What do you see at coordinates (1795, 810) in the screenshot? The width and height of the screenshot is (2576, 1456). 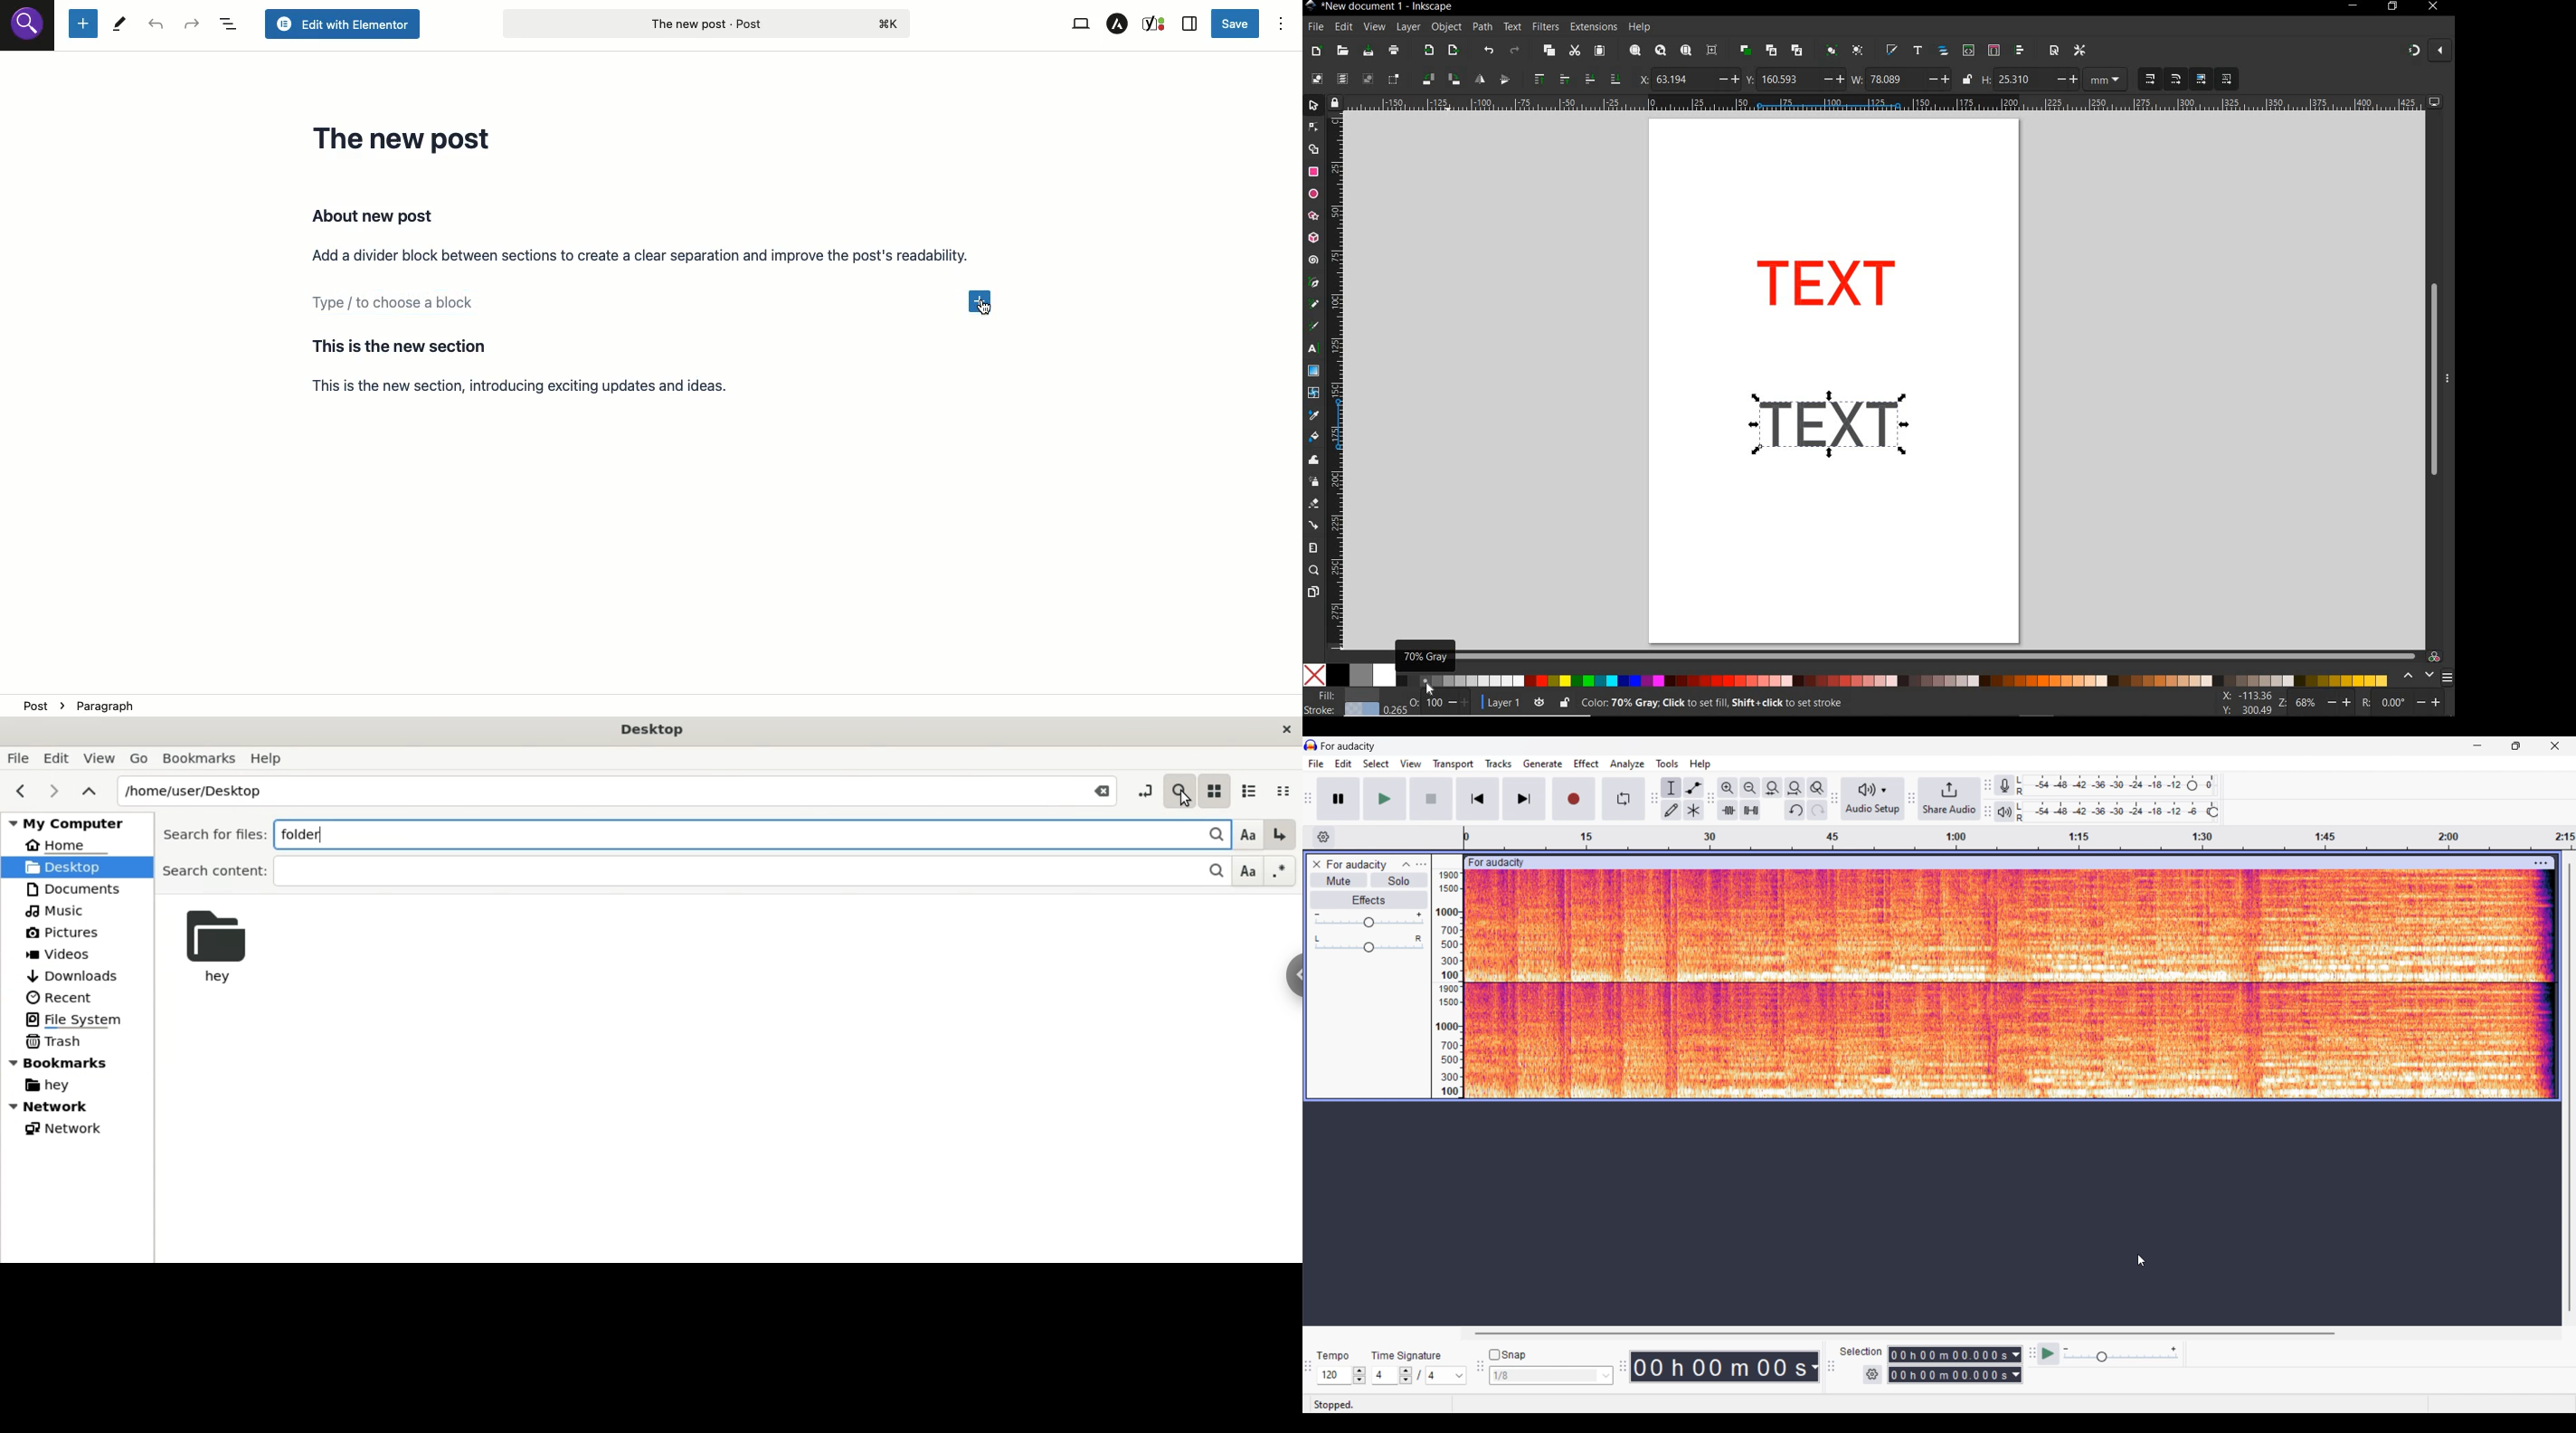 I see `Undo` at bounding box center [1795, 810].